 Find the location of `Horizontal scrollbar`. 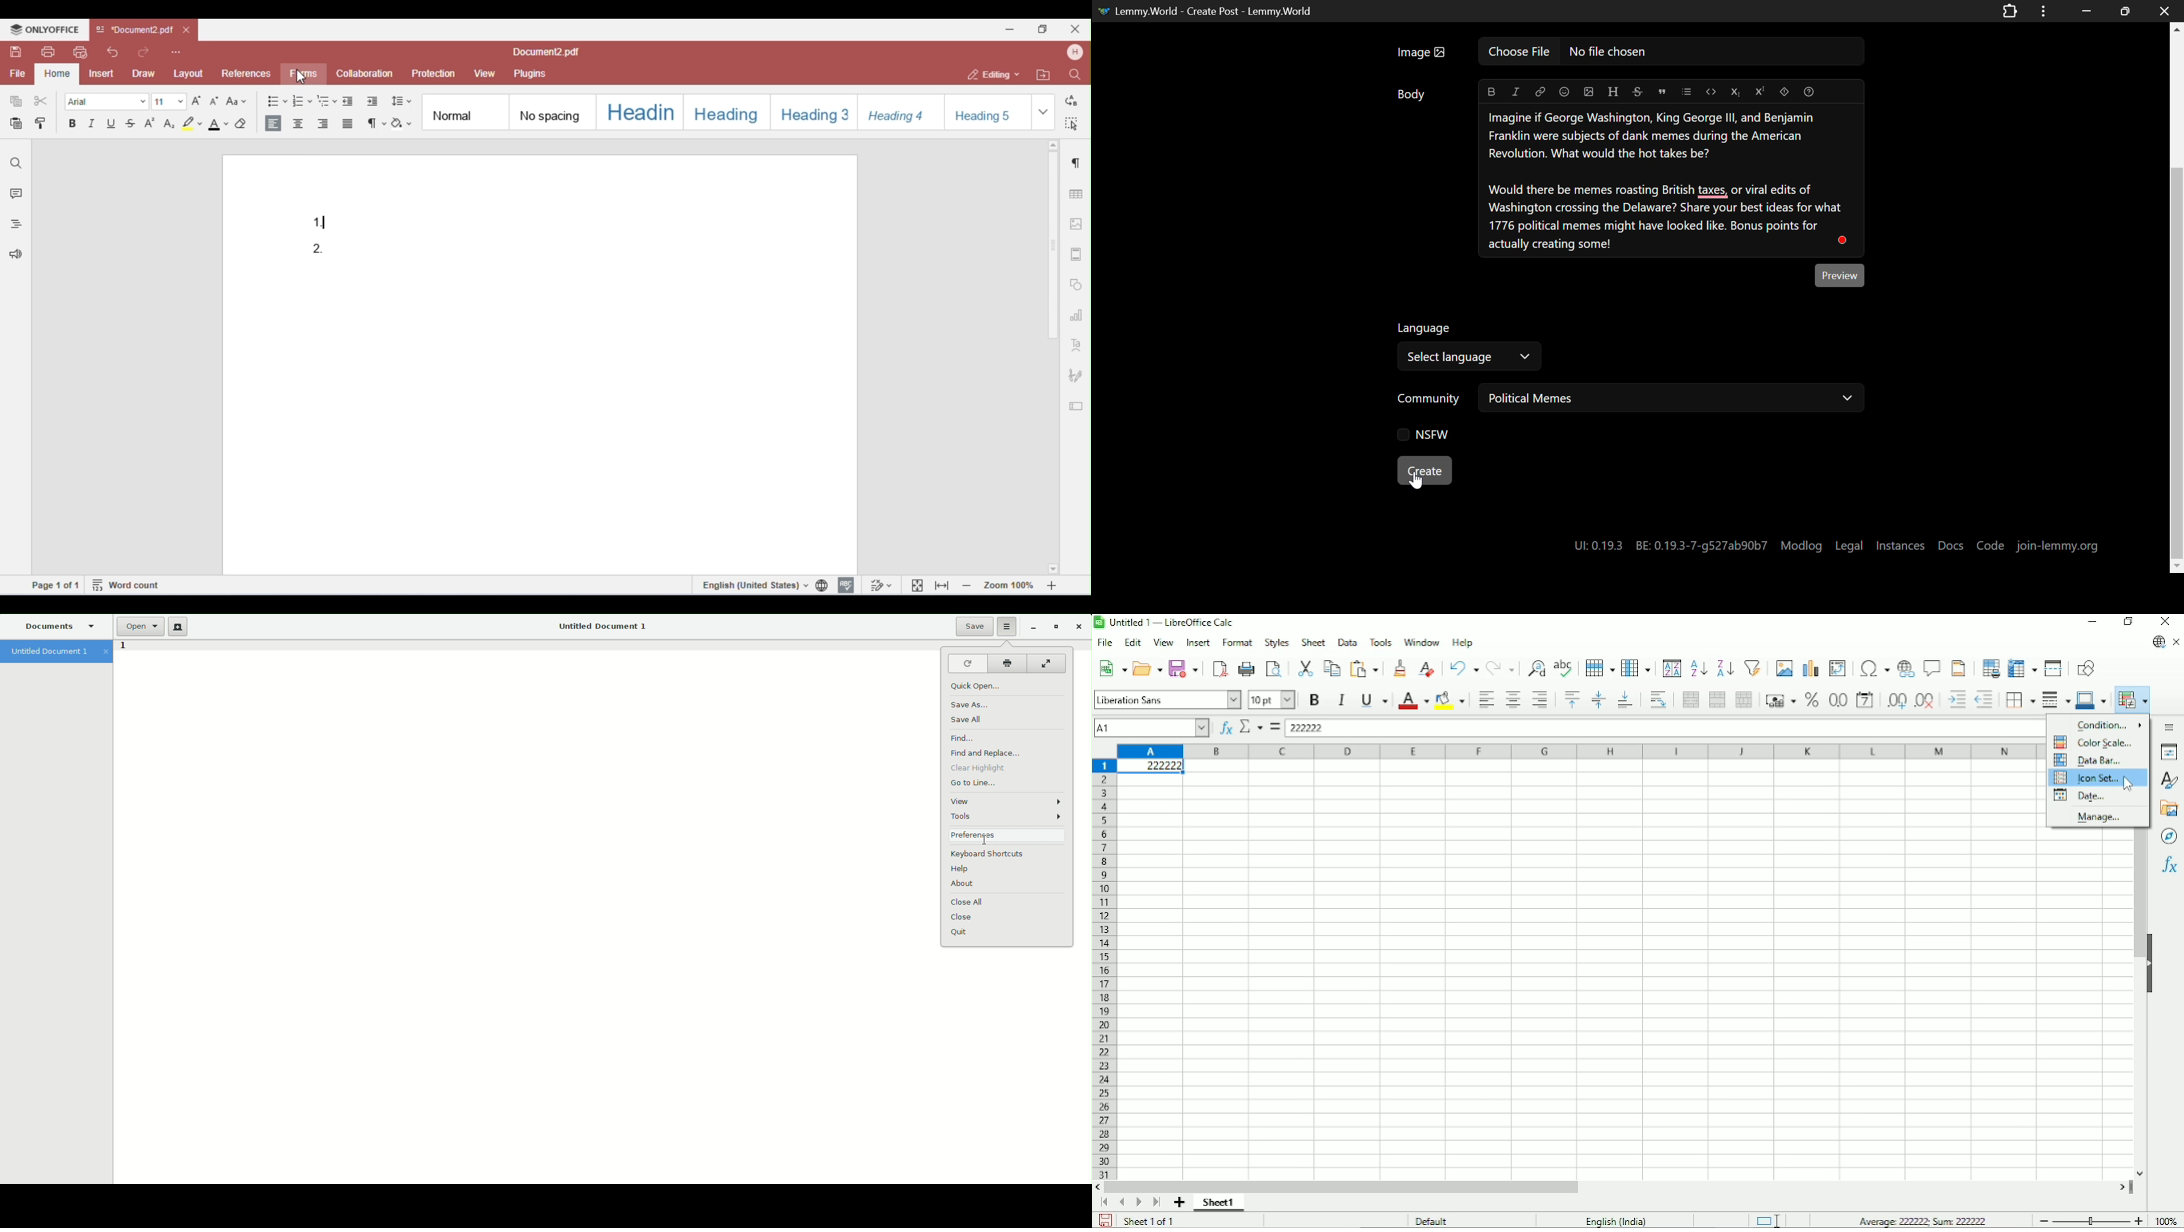

Horizontal scrollbar is located at coordinates (1346, 1186).